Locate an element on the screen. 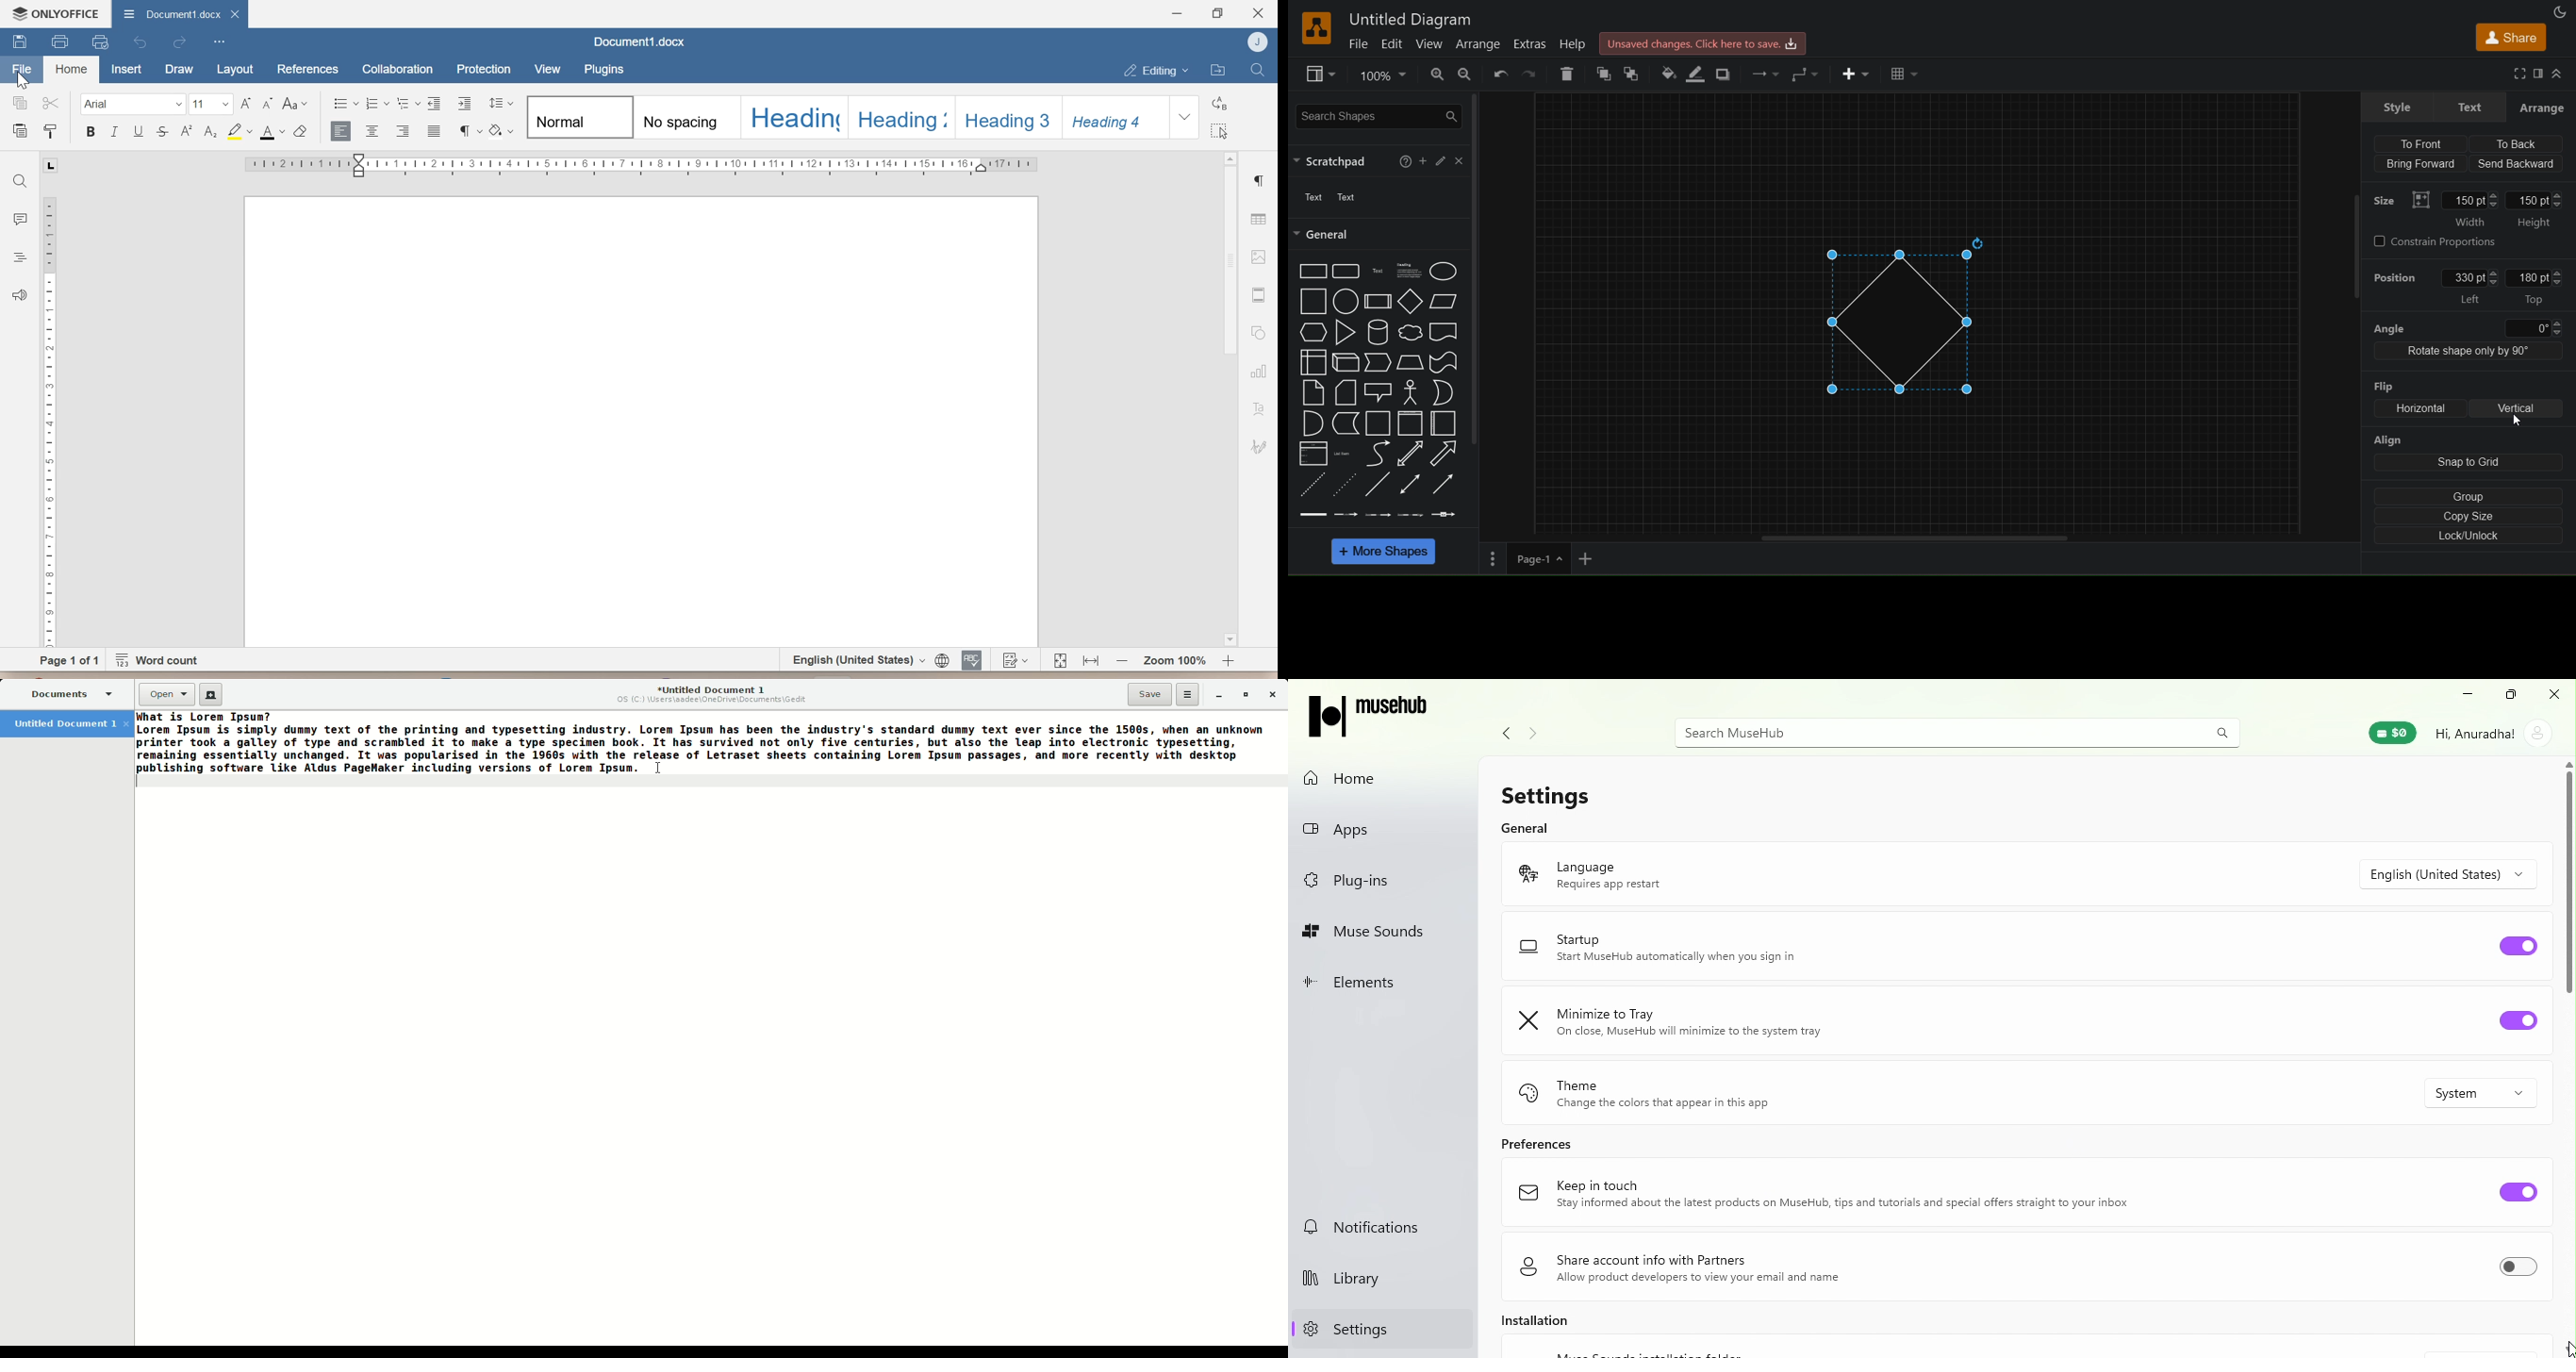 Image resolution: width=2576 pixels, height=1372 pixels. and is located at coordinates (1309, 423).